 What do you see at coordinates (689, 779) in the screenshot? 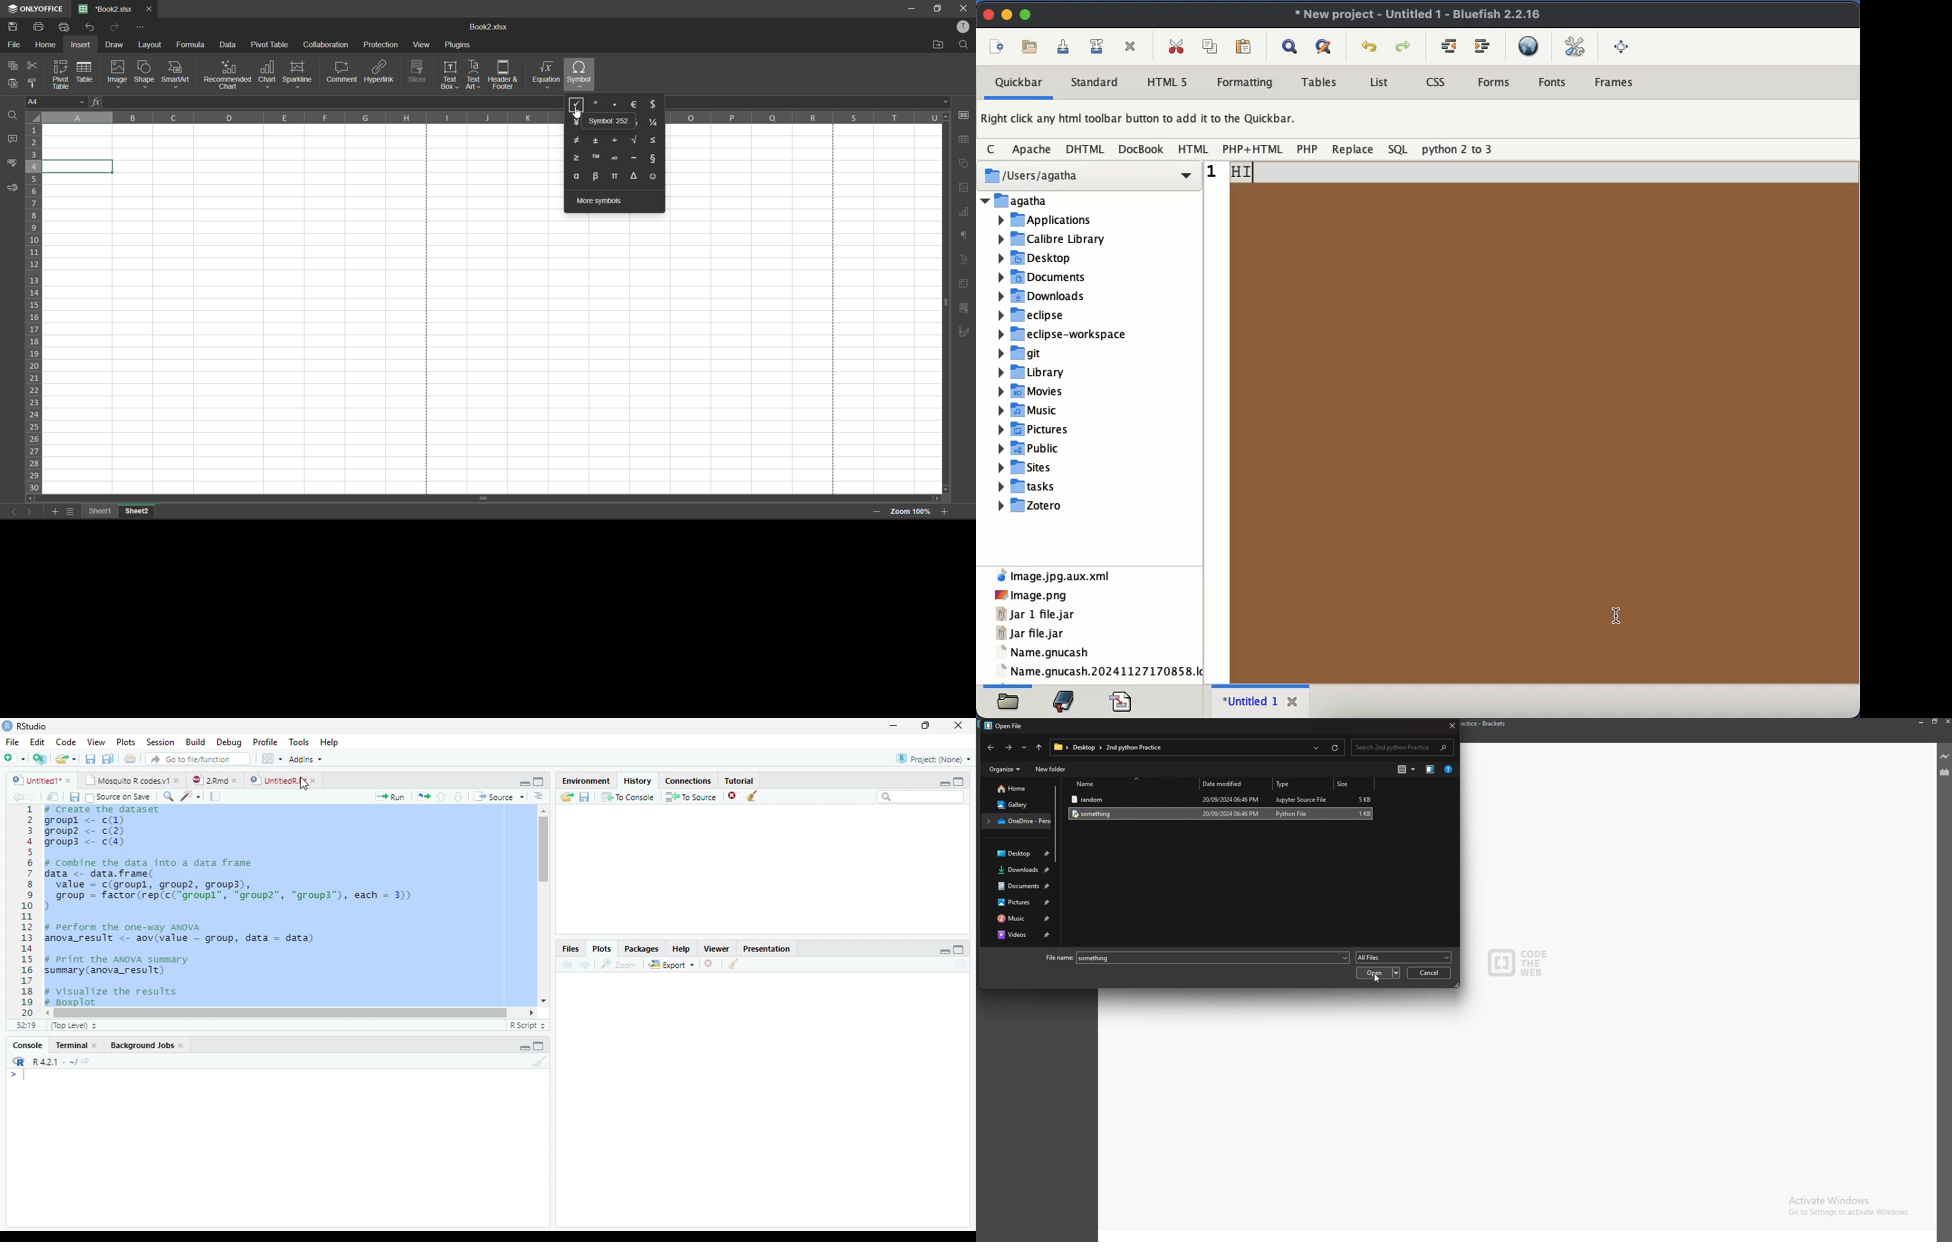
I see `Connections` at bounding box center [689, 779].